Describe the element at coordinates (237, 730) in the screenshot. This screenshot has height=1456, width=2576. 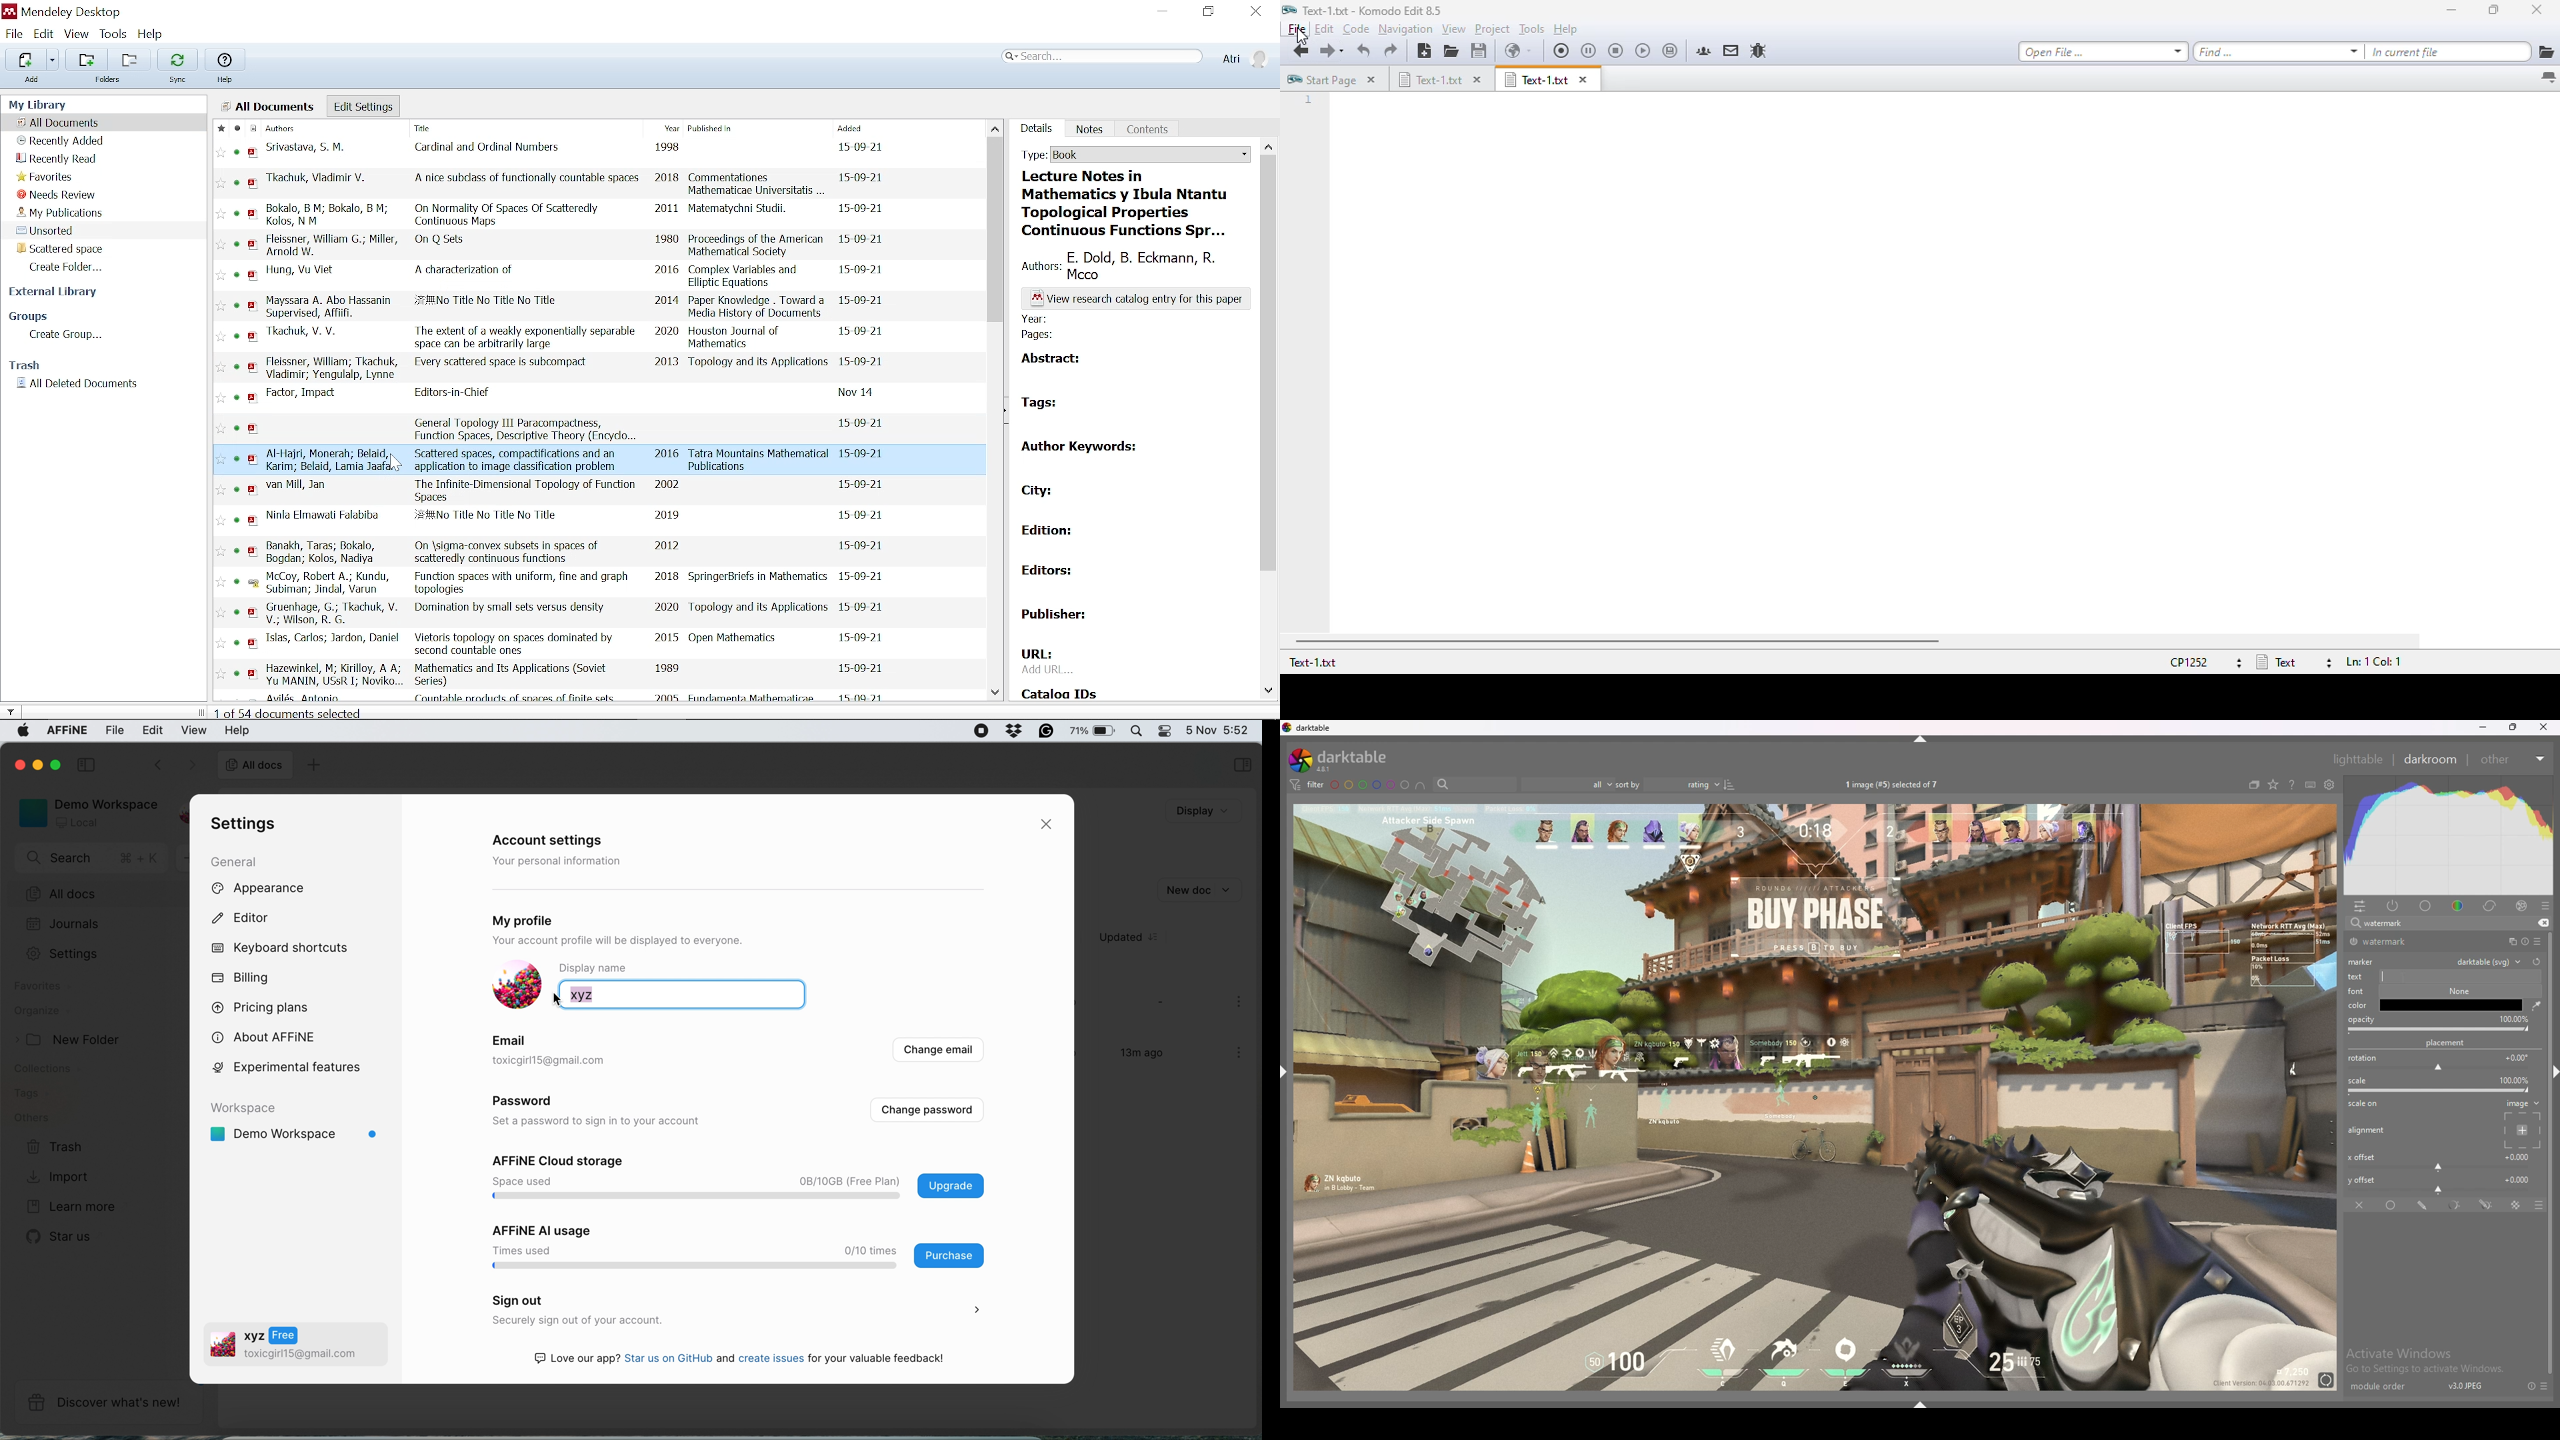
I see `help` at that location.